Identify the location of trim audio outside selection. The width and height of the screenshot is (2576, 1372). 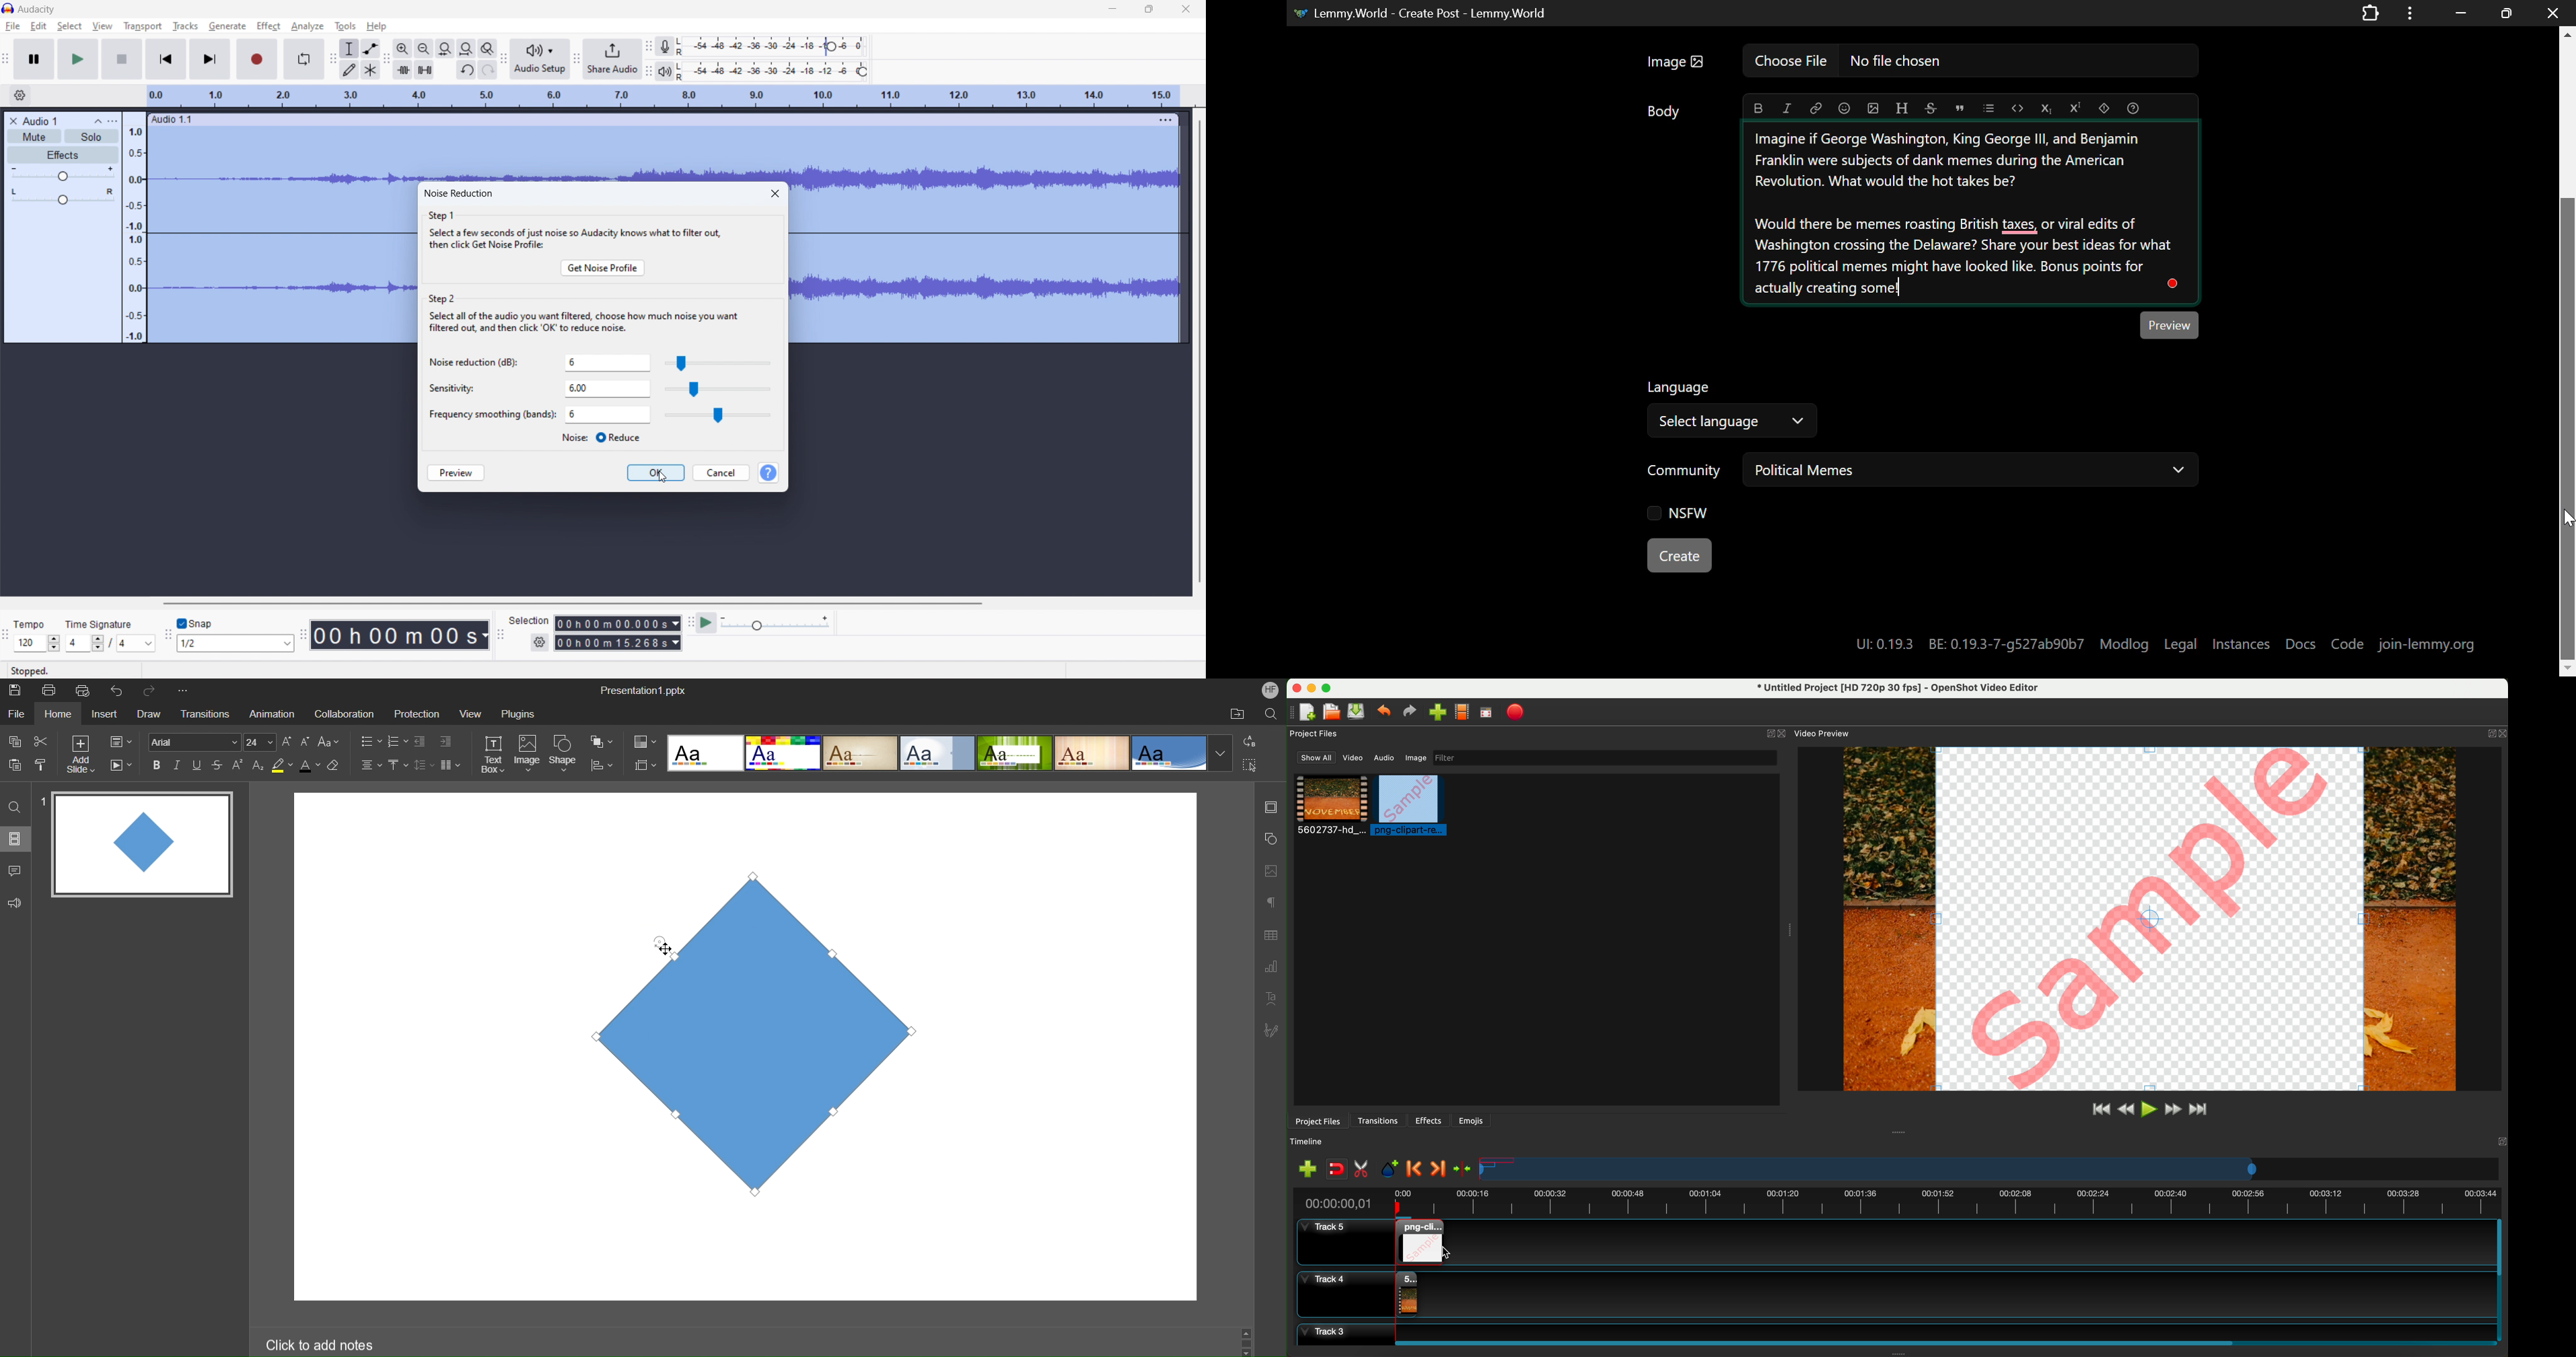
(403, 70).